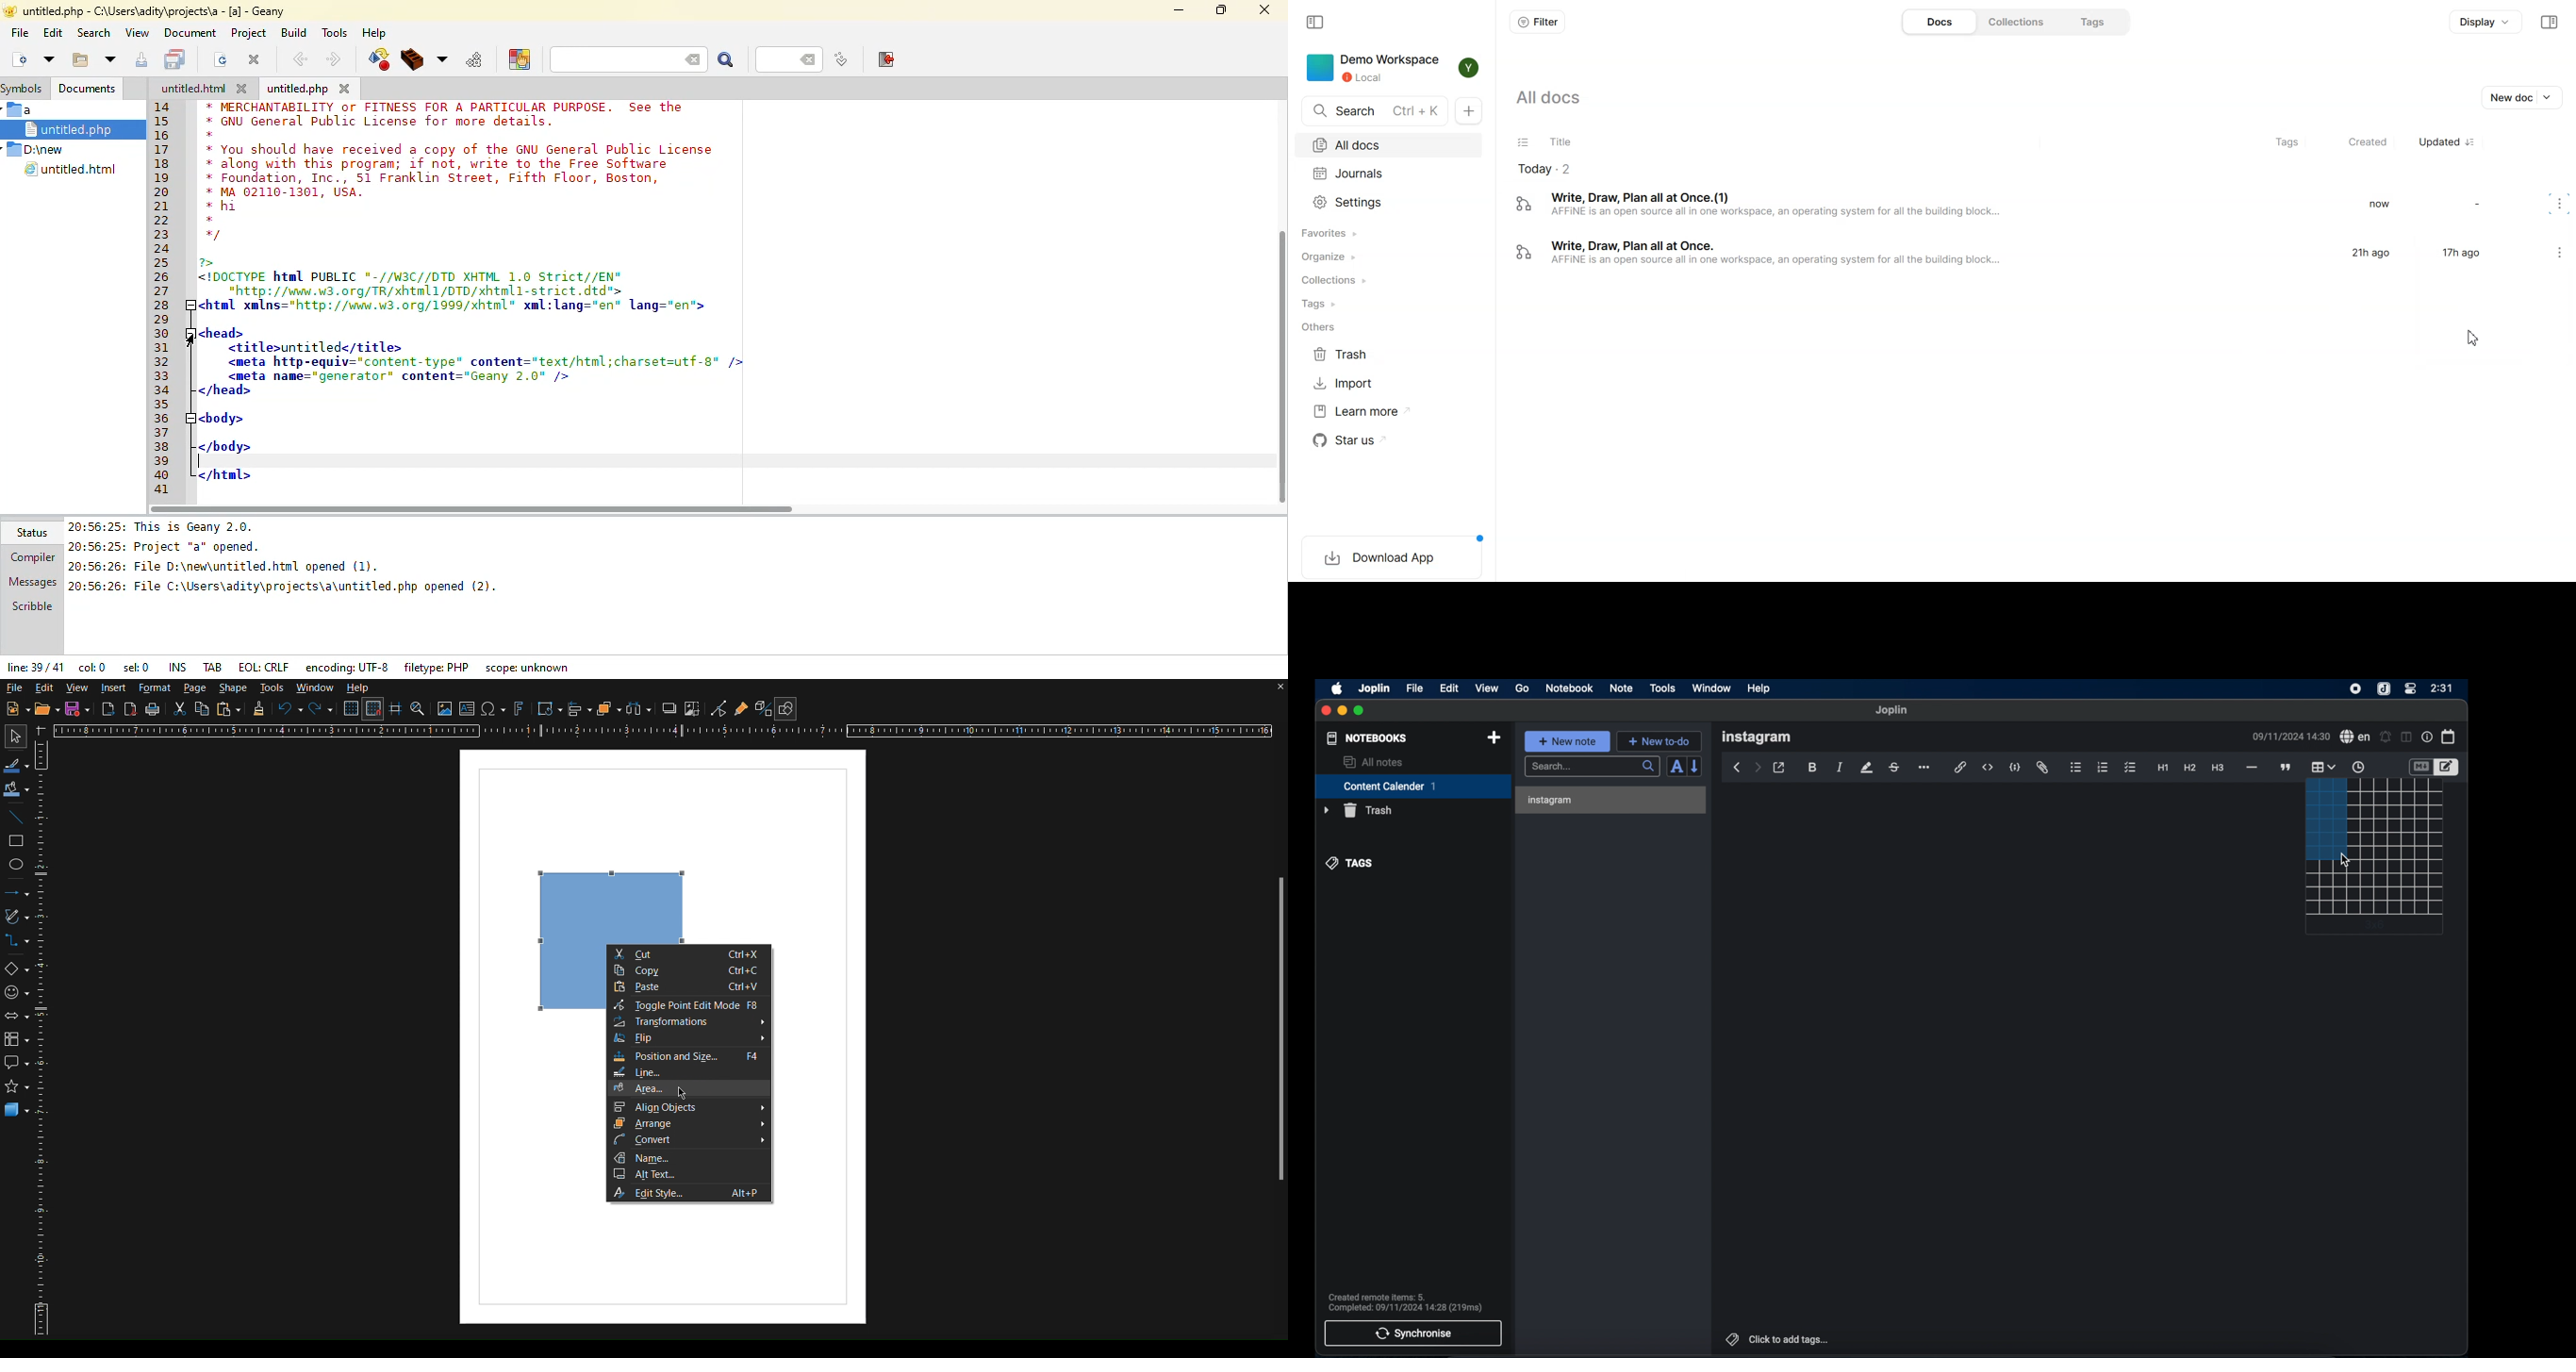 The height and width of the screenshot is (1372, 2576). Describe the element at coordinates (688, 1057) in the screenshot. I see `Position and Size` at that location.